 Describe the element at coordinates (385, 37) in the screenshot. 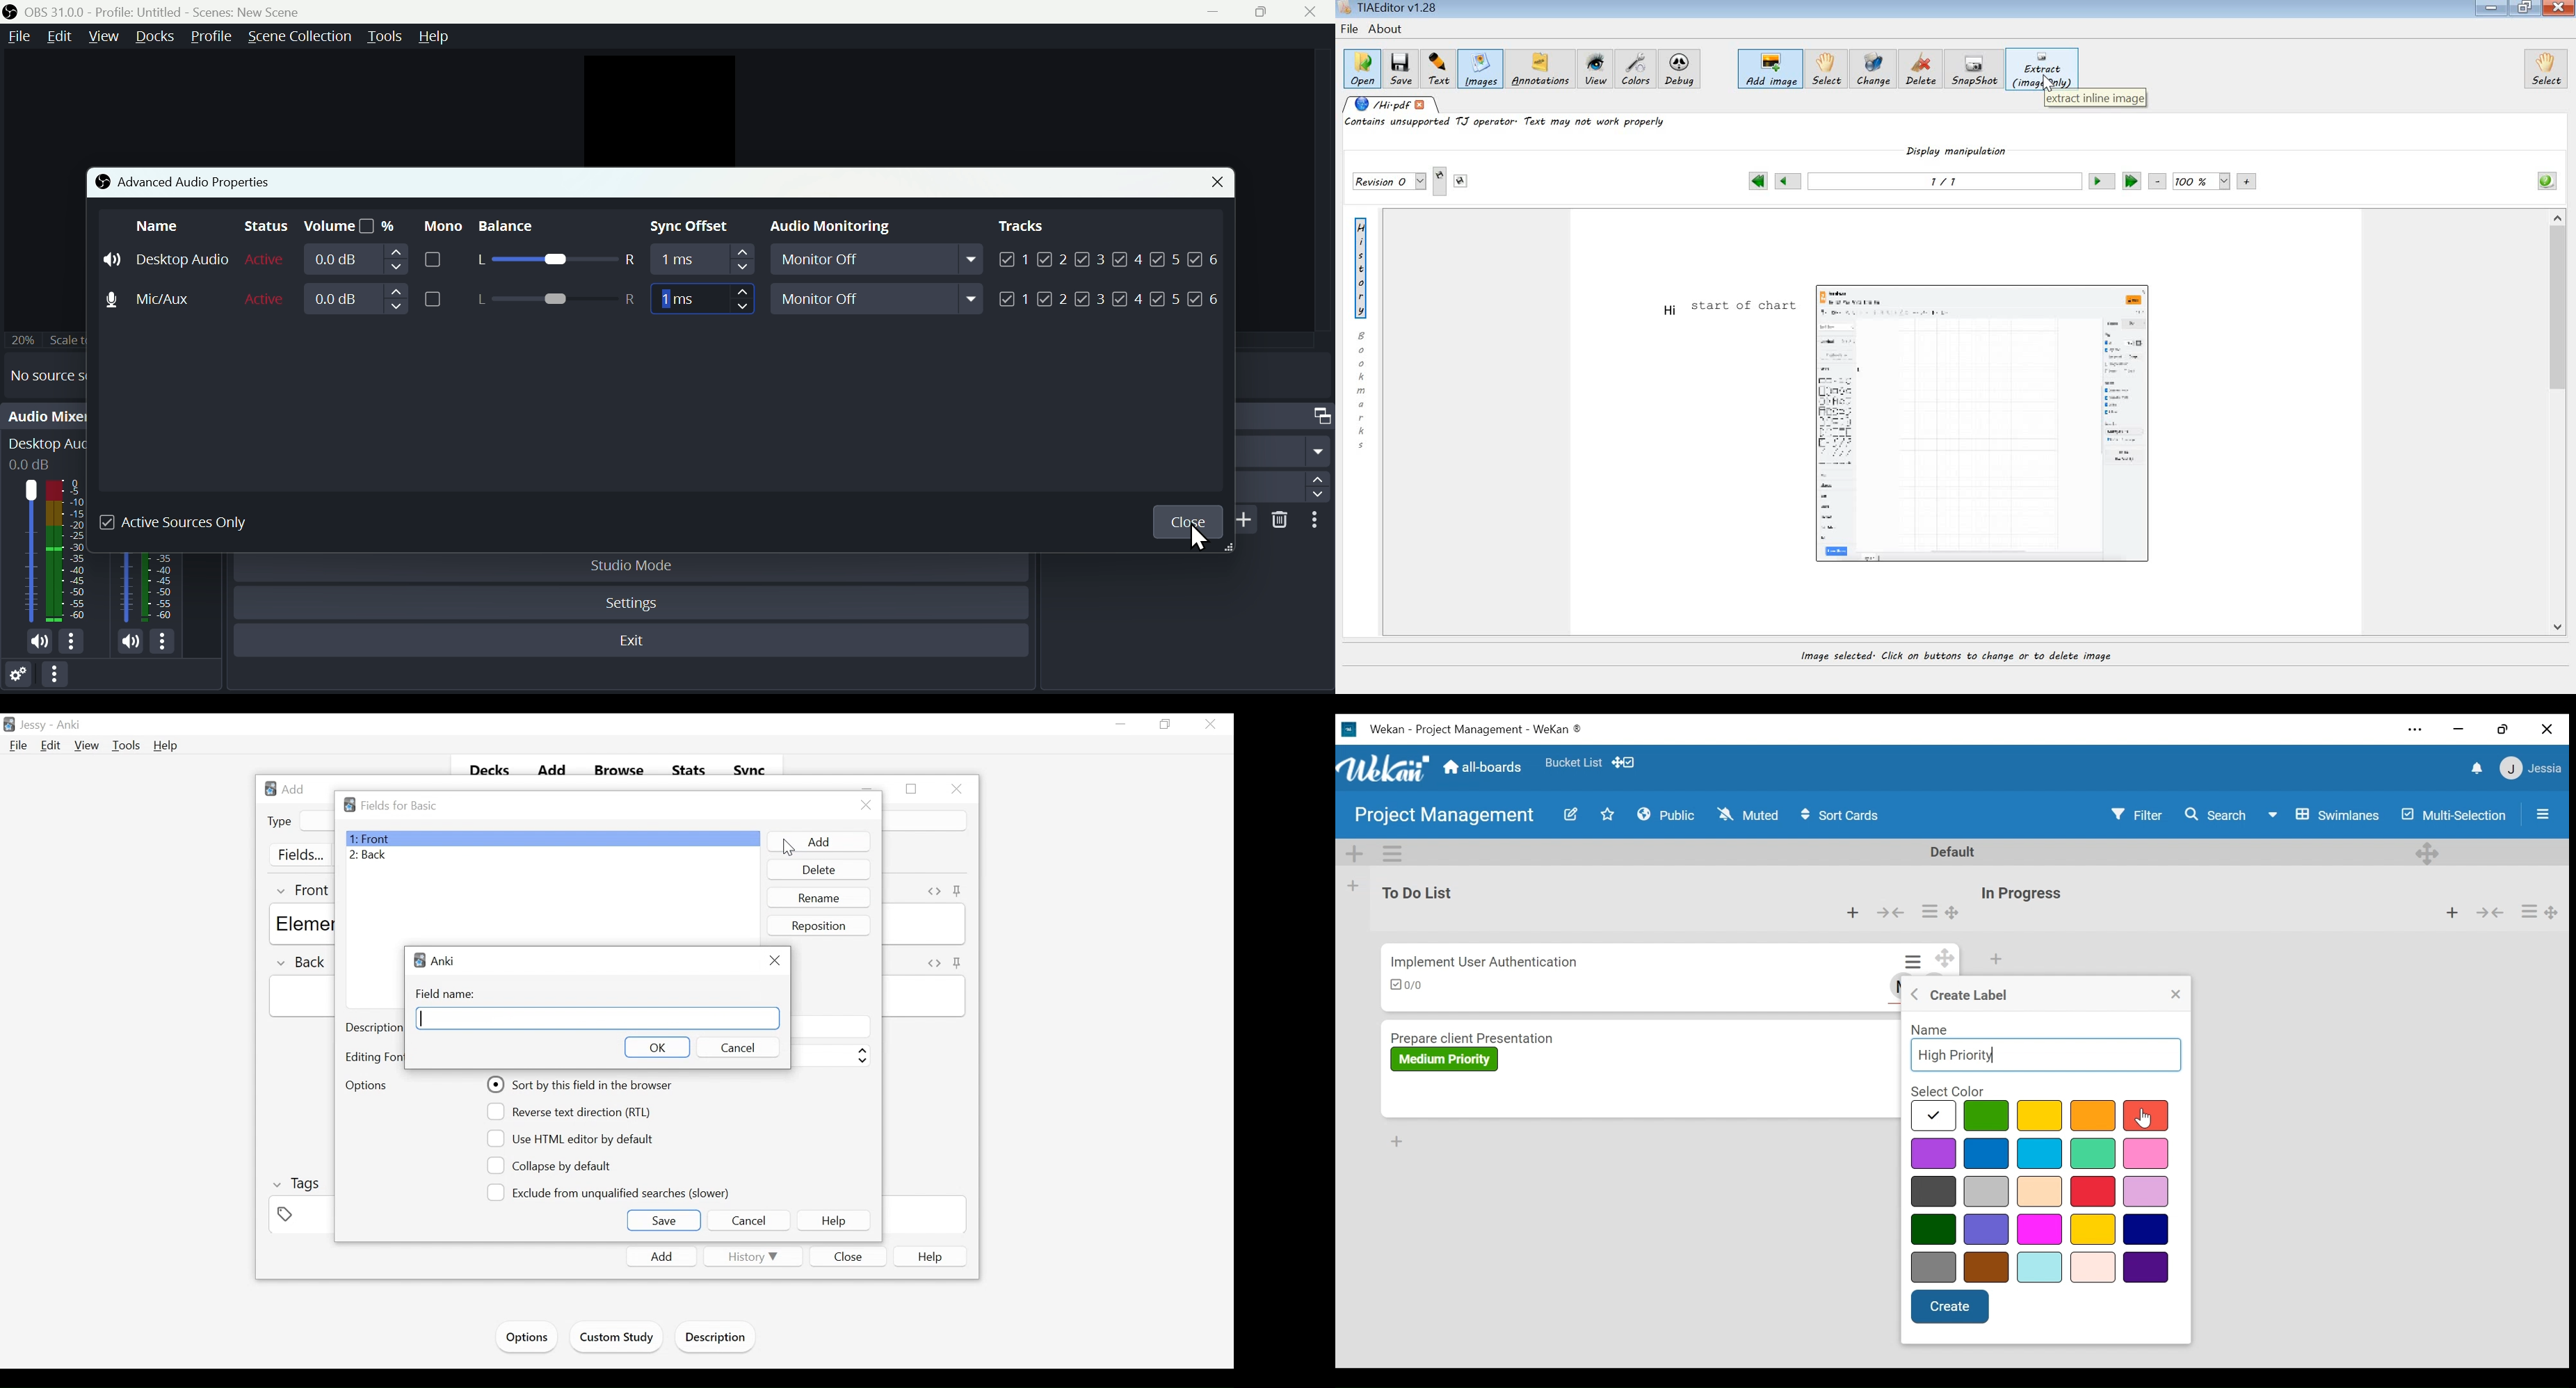

I see `Tools` at that location.